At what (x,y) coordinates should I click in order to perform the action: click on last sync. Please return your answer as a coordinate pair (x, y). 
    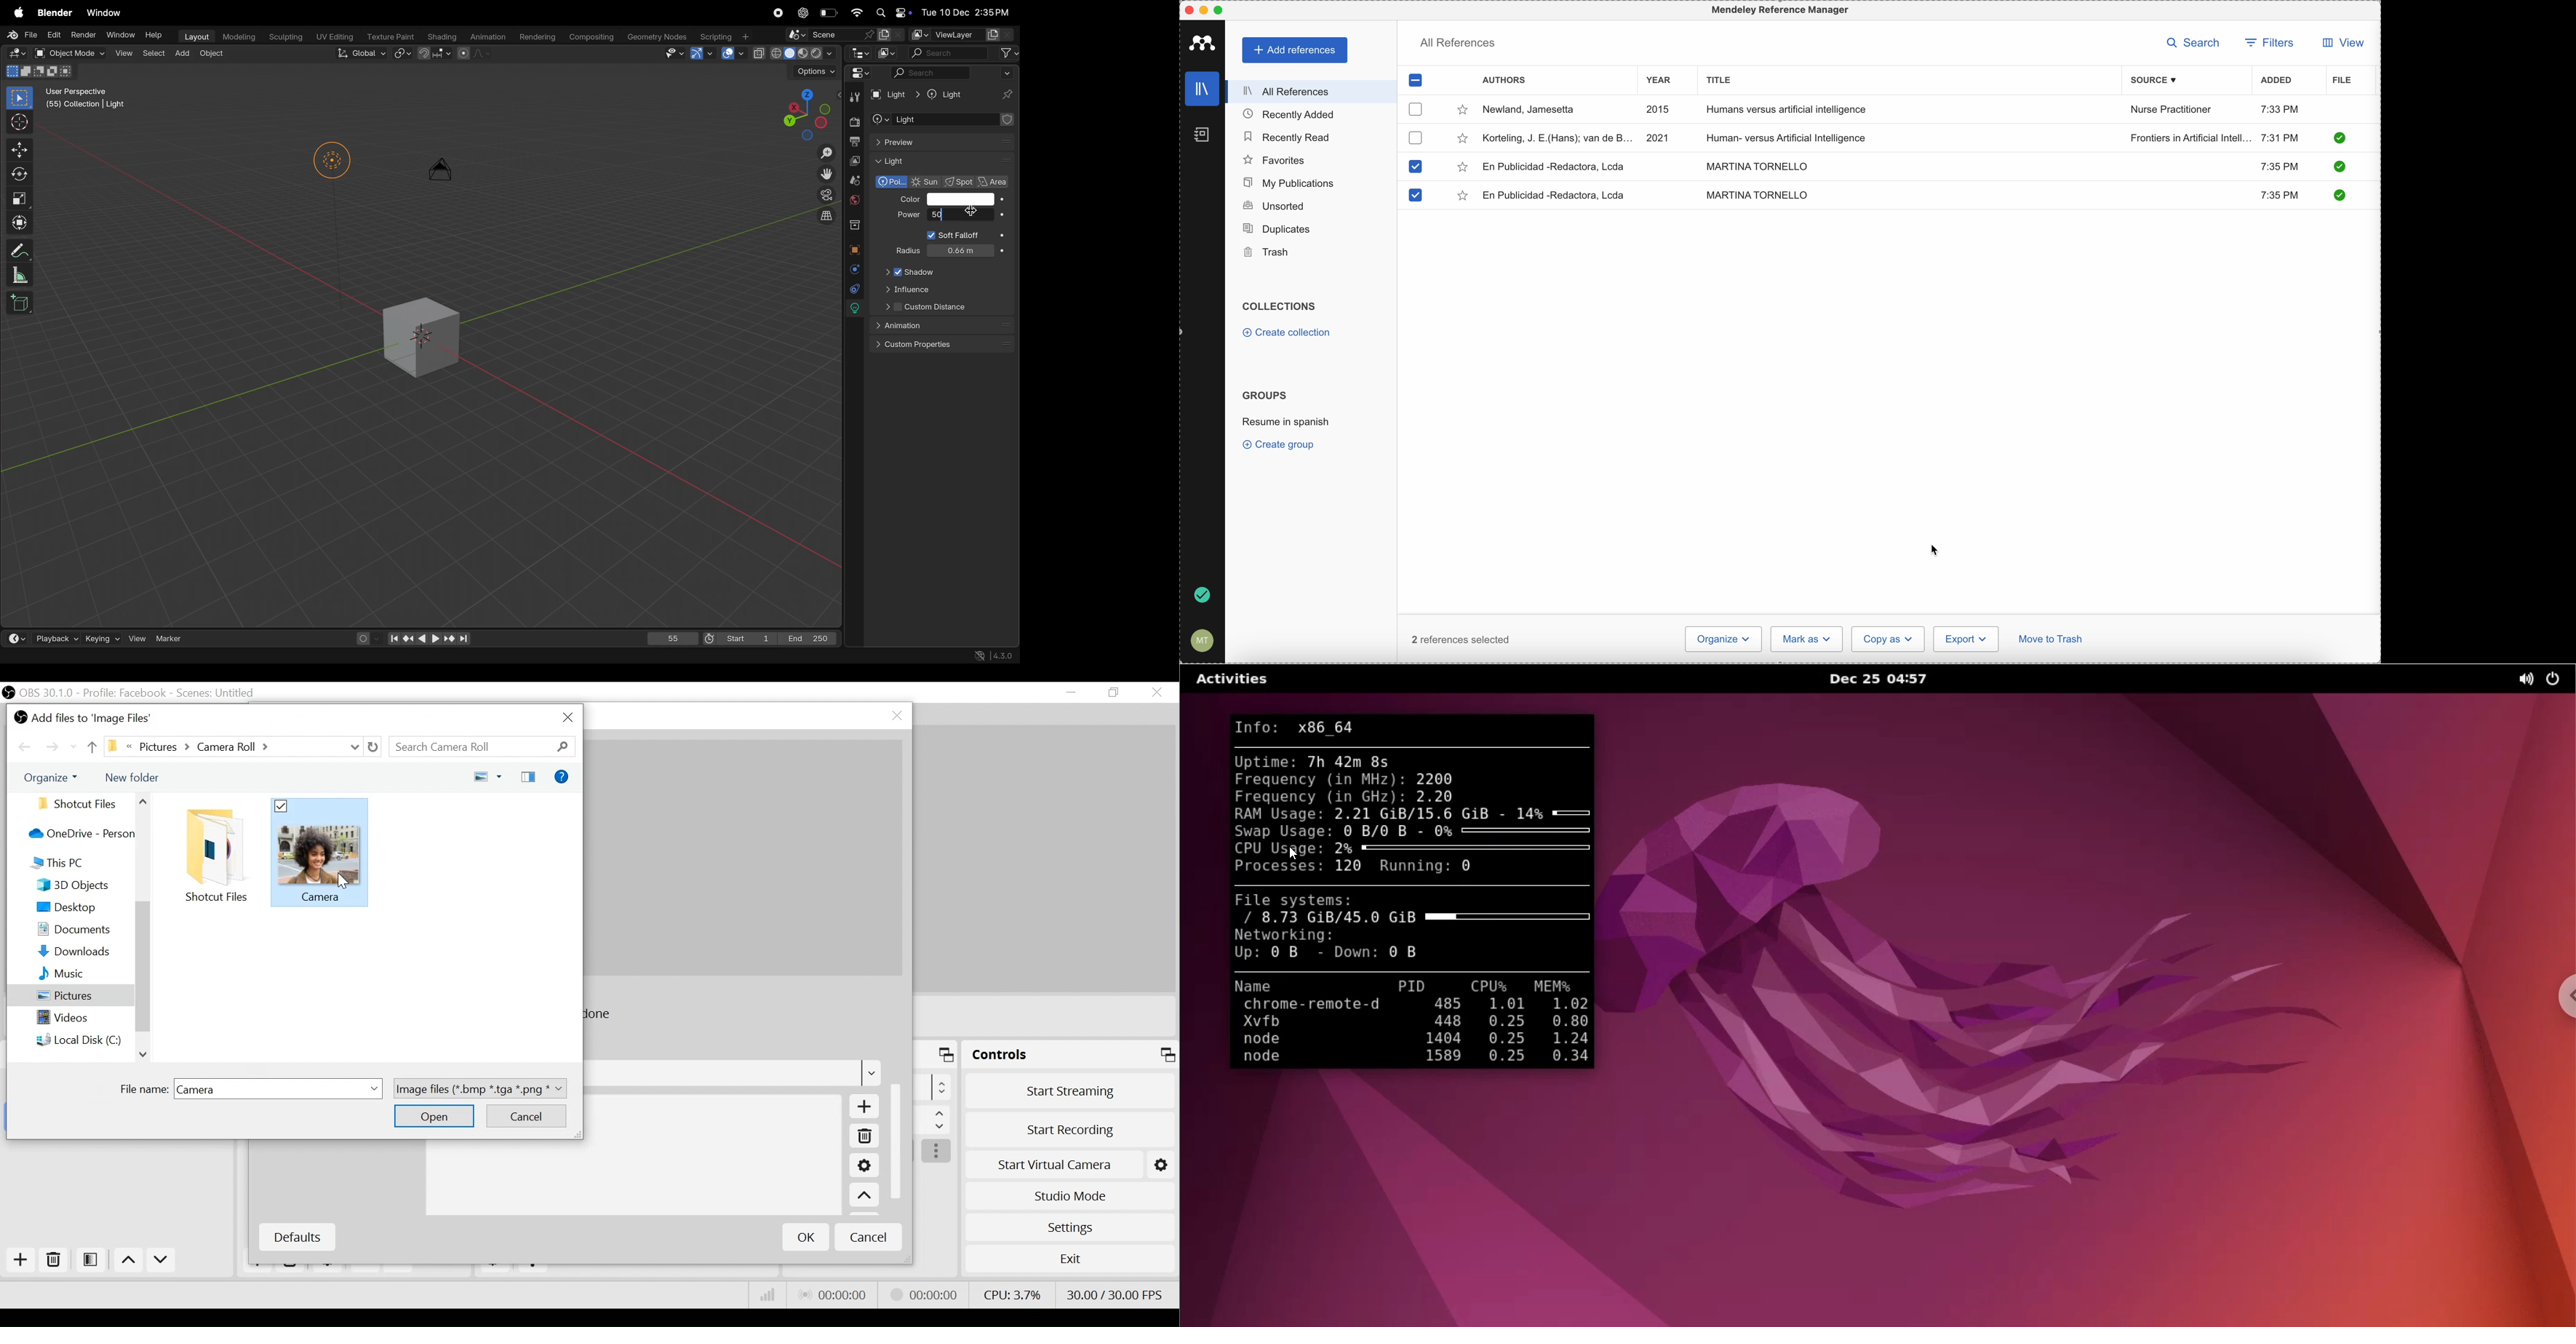
    Looking at the image, I should click on (1200, 596).